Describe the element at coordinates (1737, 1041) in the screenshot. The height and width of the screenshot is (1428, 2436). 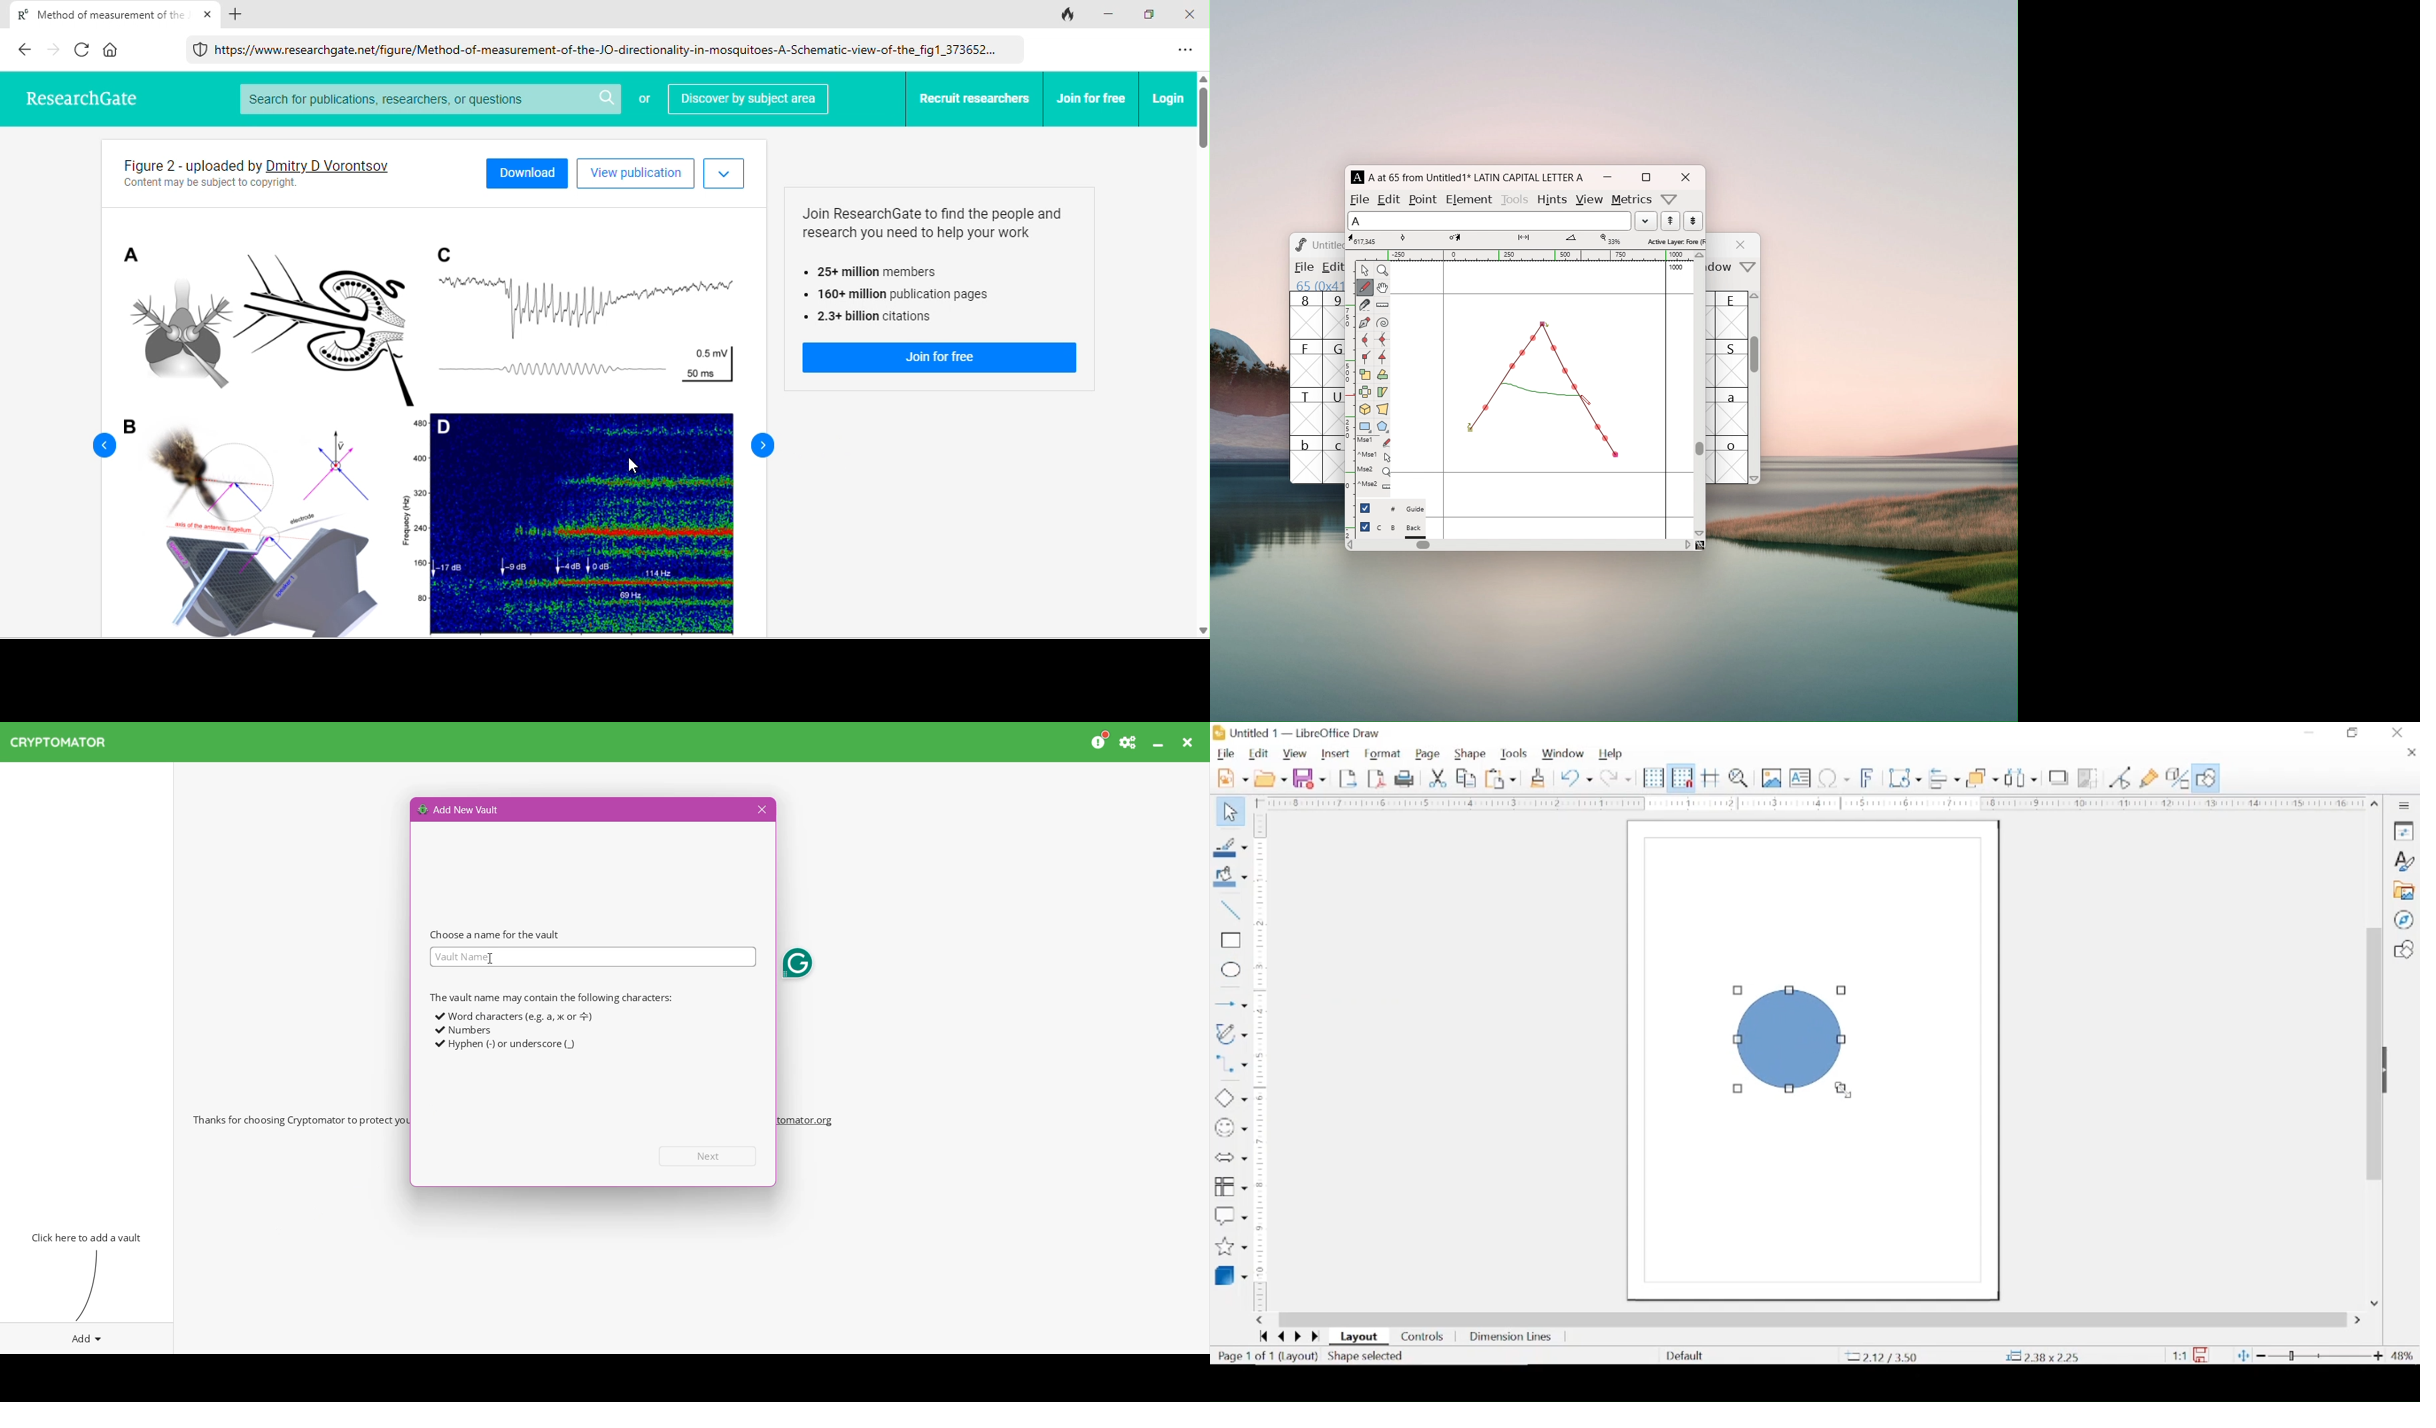
I see `resize handle` at that location.